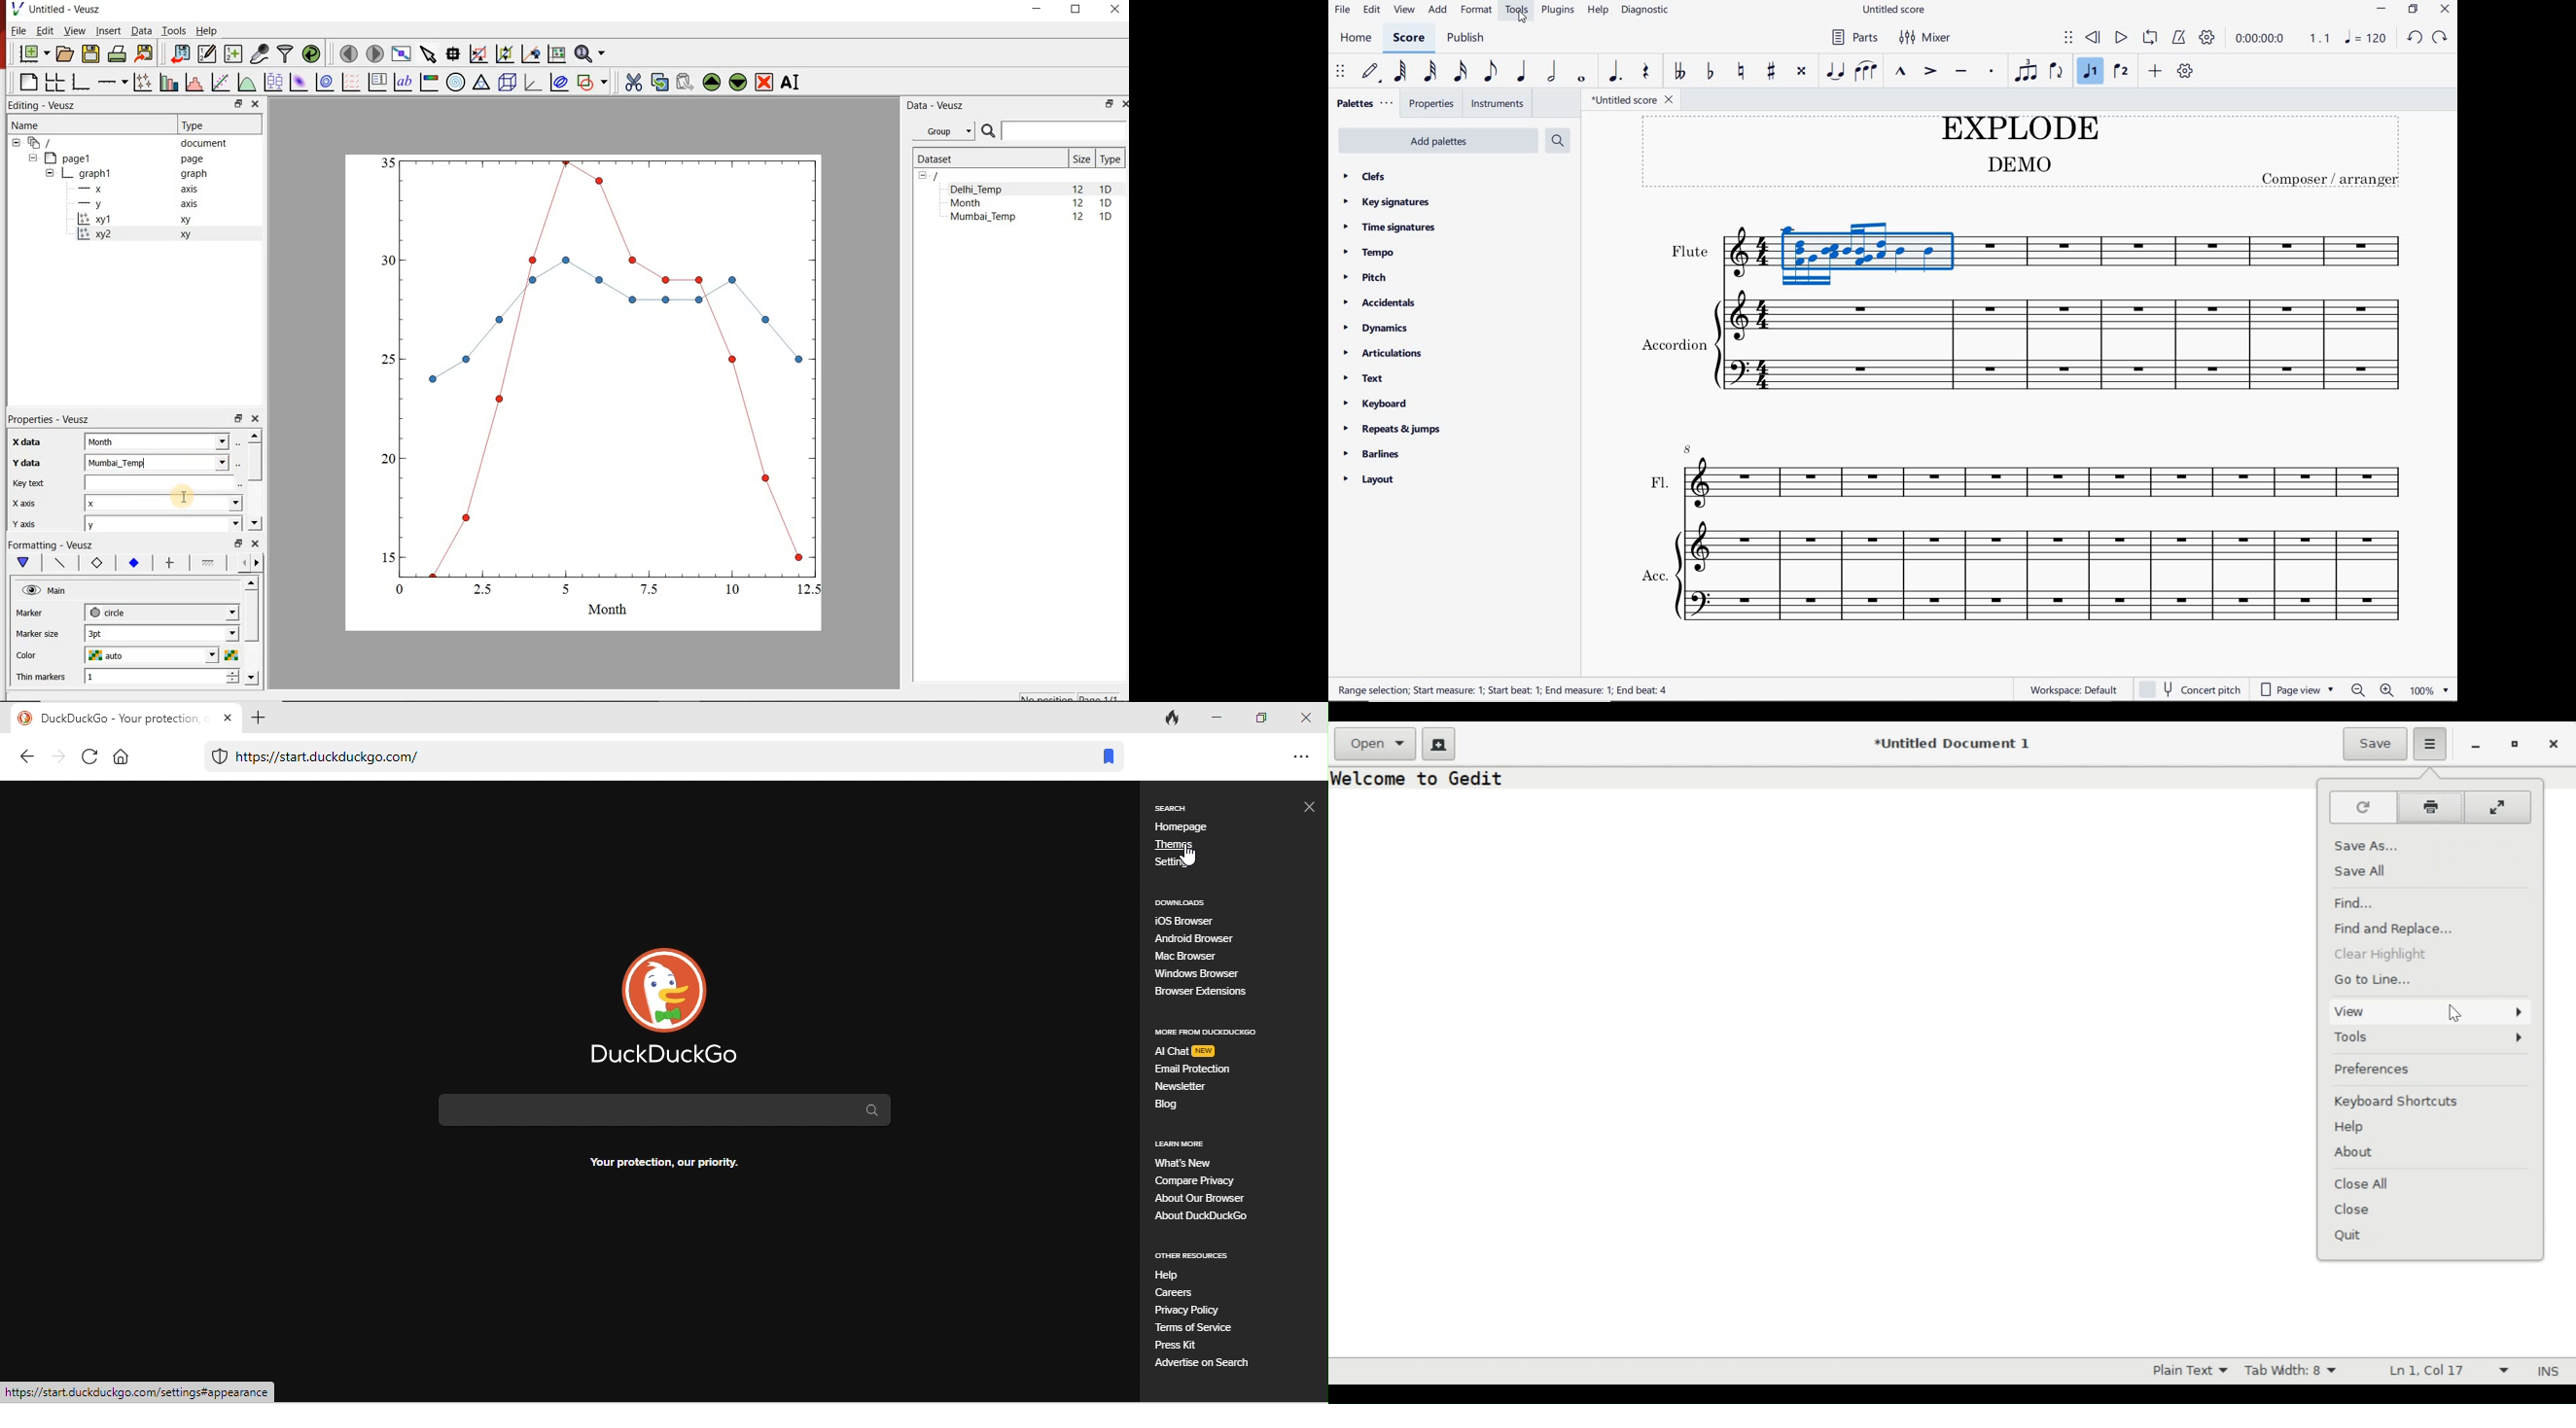 The width and height of the screenshot is (2576, 1428). What do you see at coordinates (2026, 577) in the screenshot?
I see `Acc.` at bounding box center [2026, 577].